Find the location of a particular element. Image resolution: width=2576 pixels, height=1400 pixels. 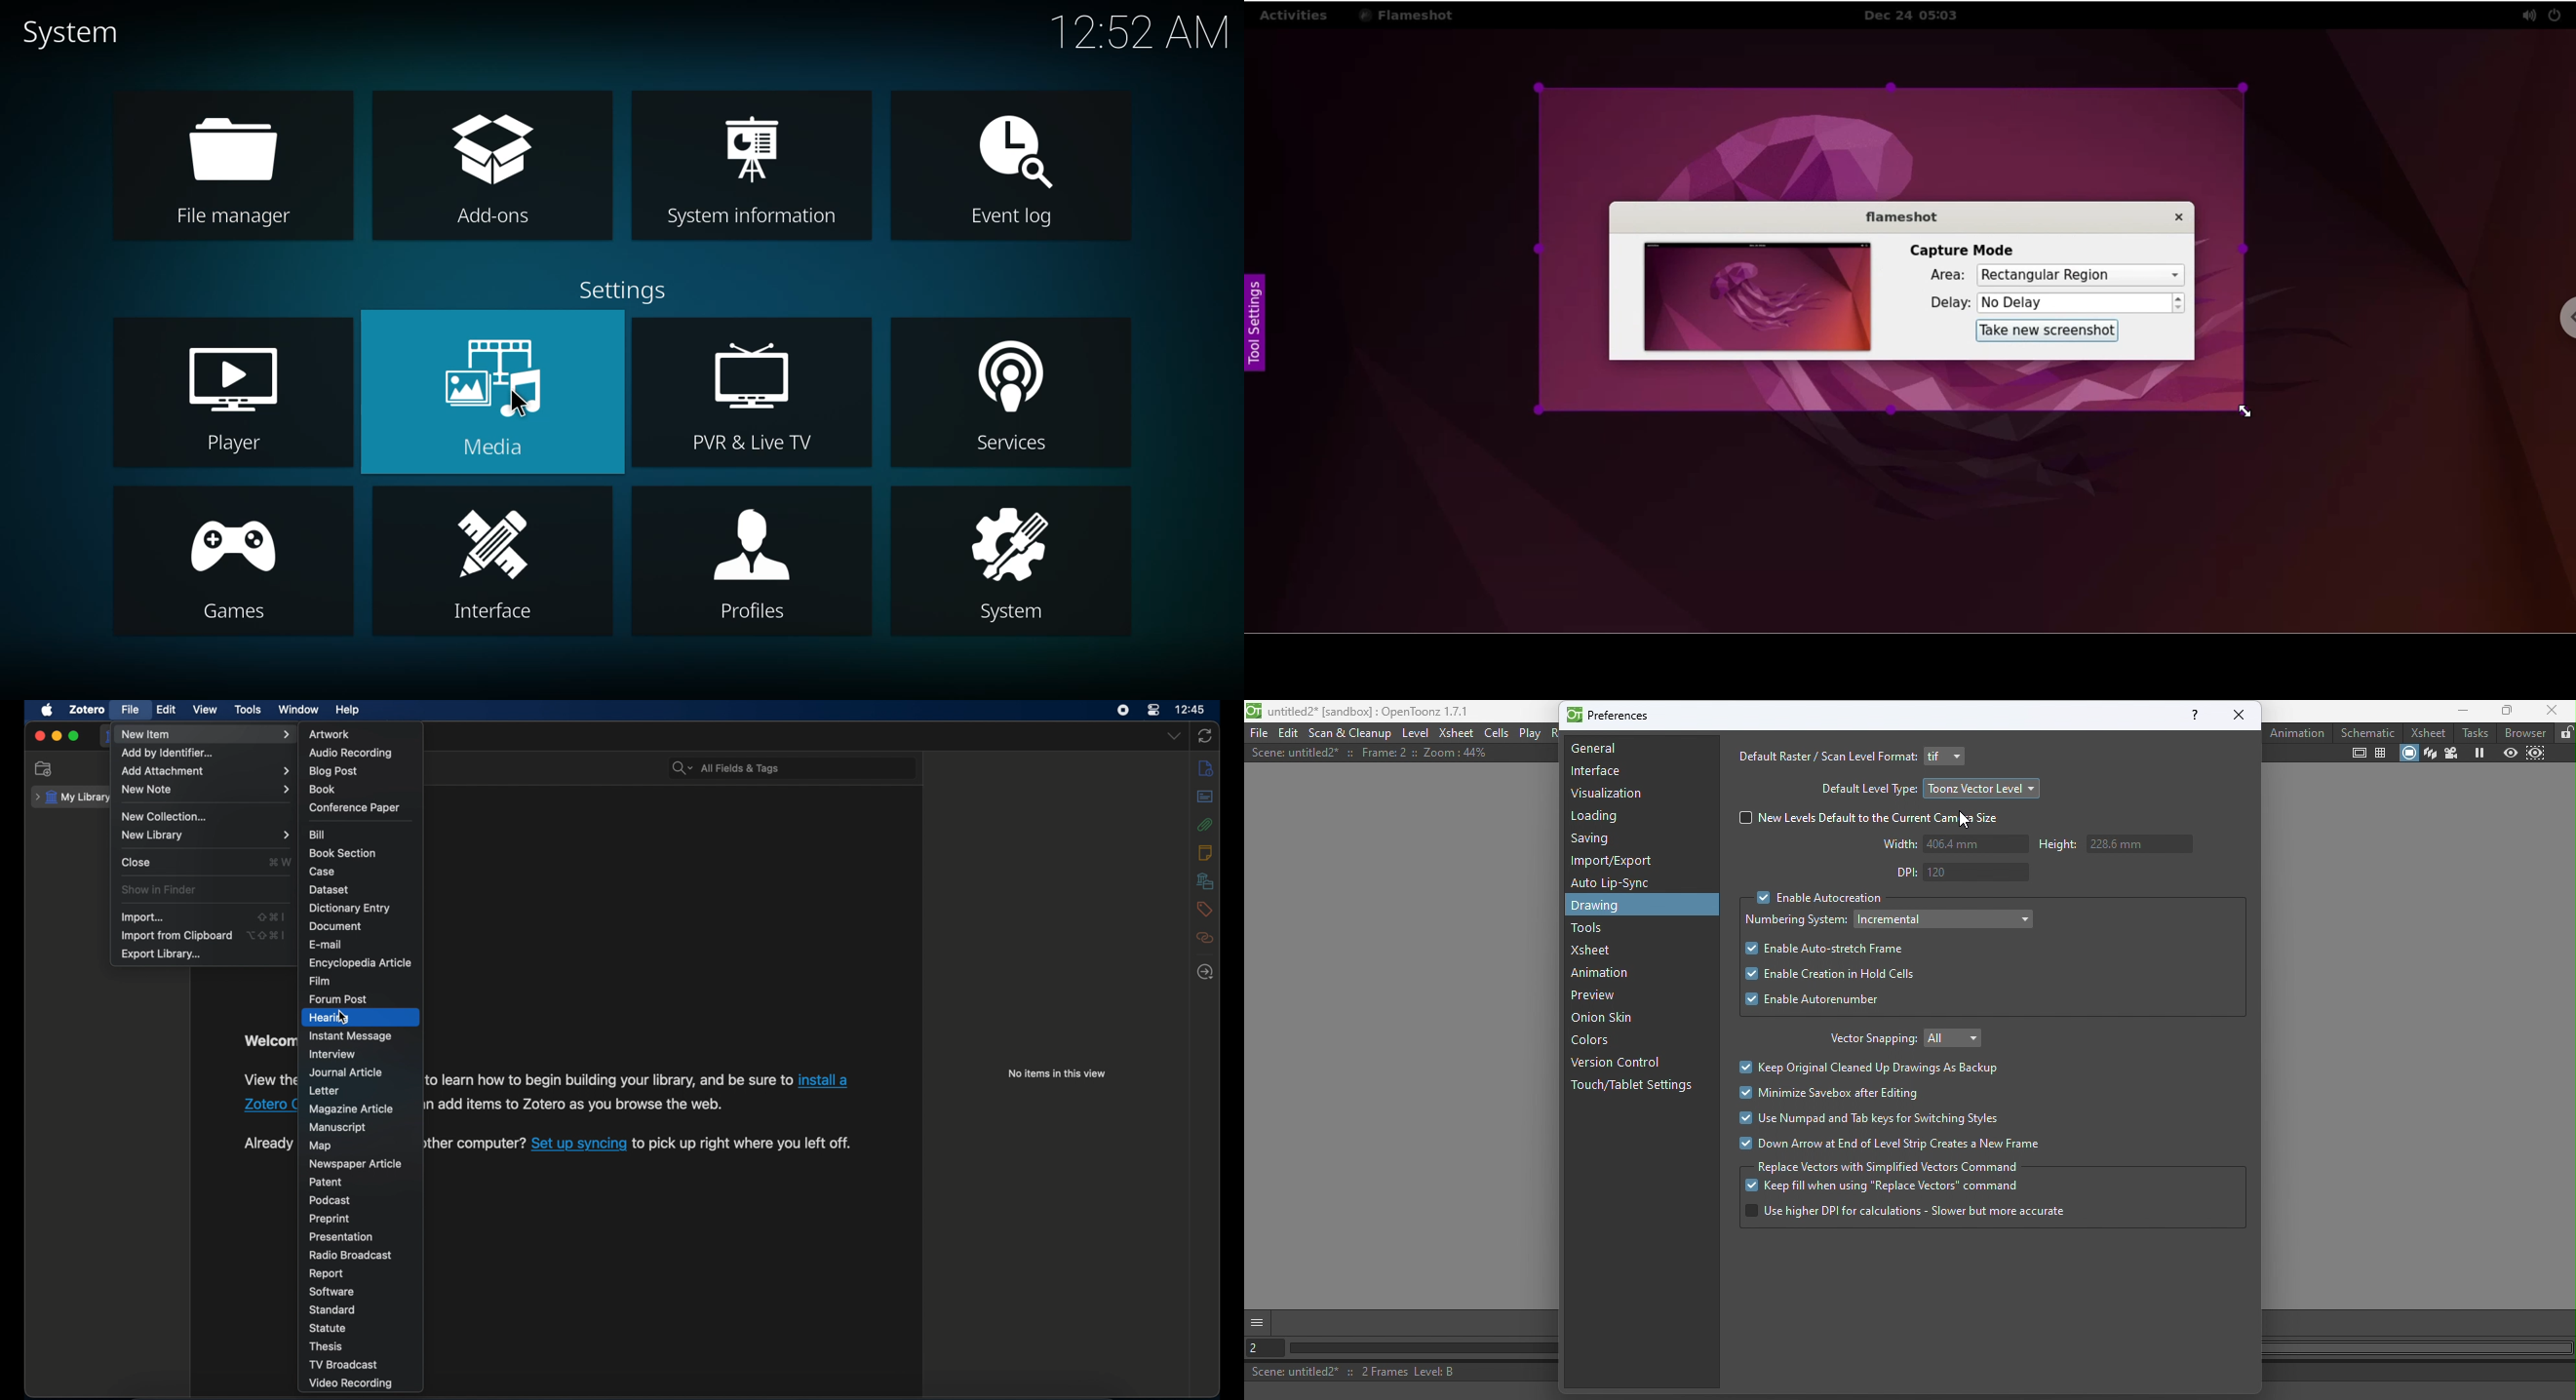

hearing is located at coordinates (328, 1018).